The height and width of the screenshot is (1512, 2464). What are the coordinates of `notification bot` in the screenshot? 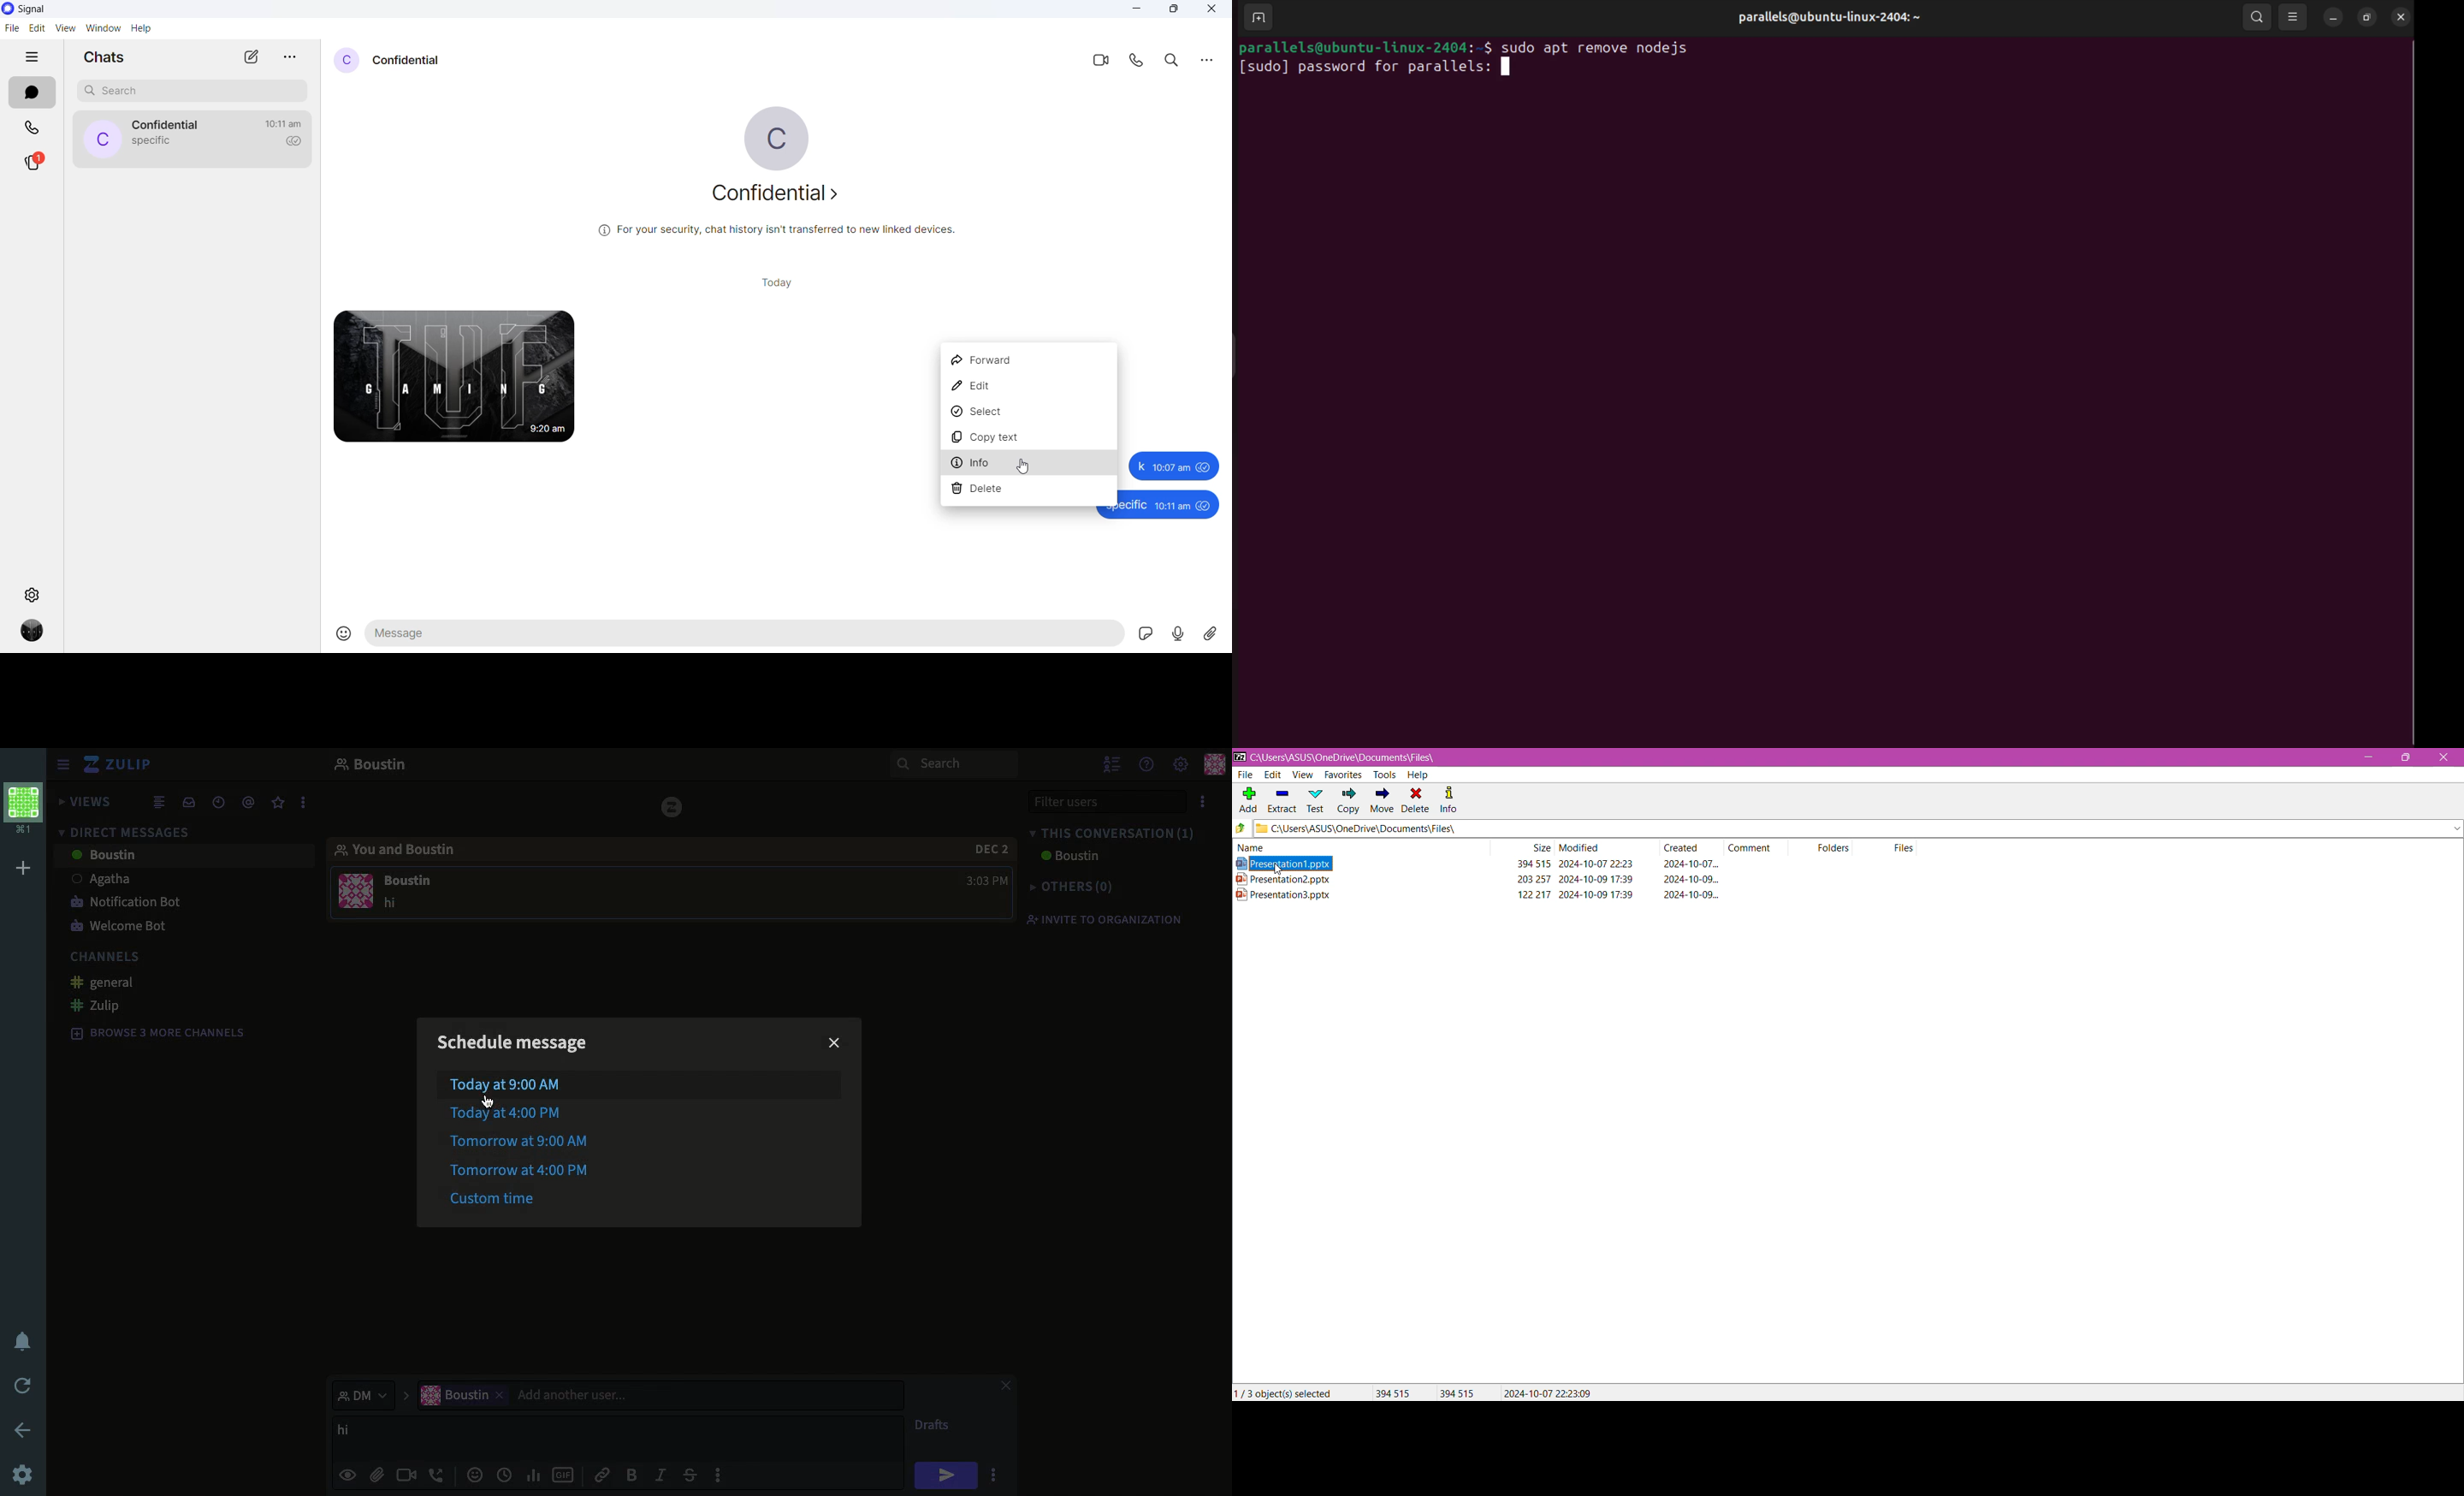 It's located at (127, 902).